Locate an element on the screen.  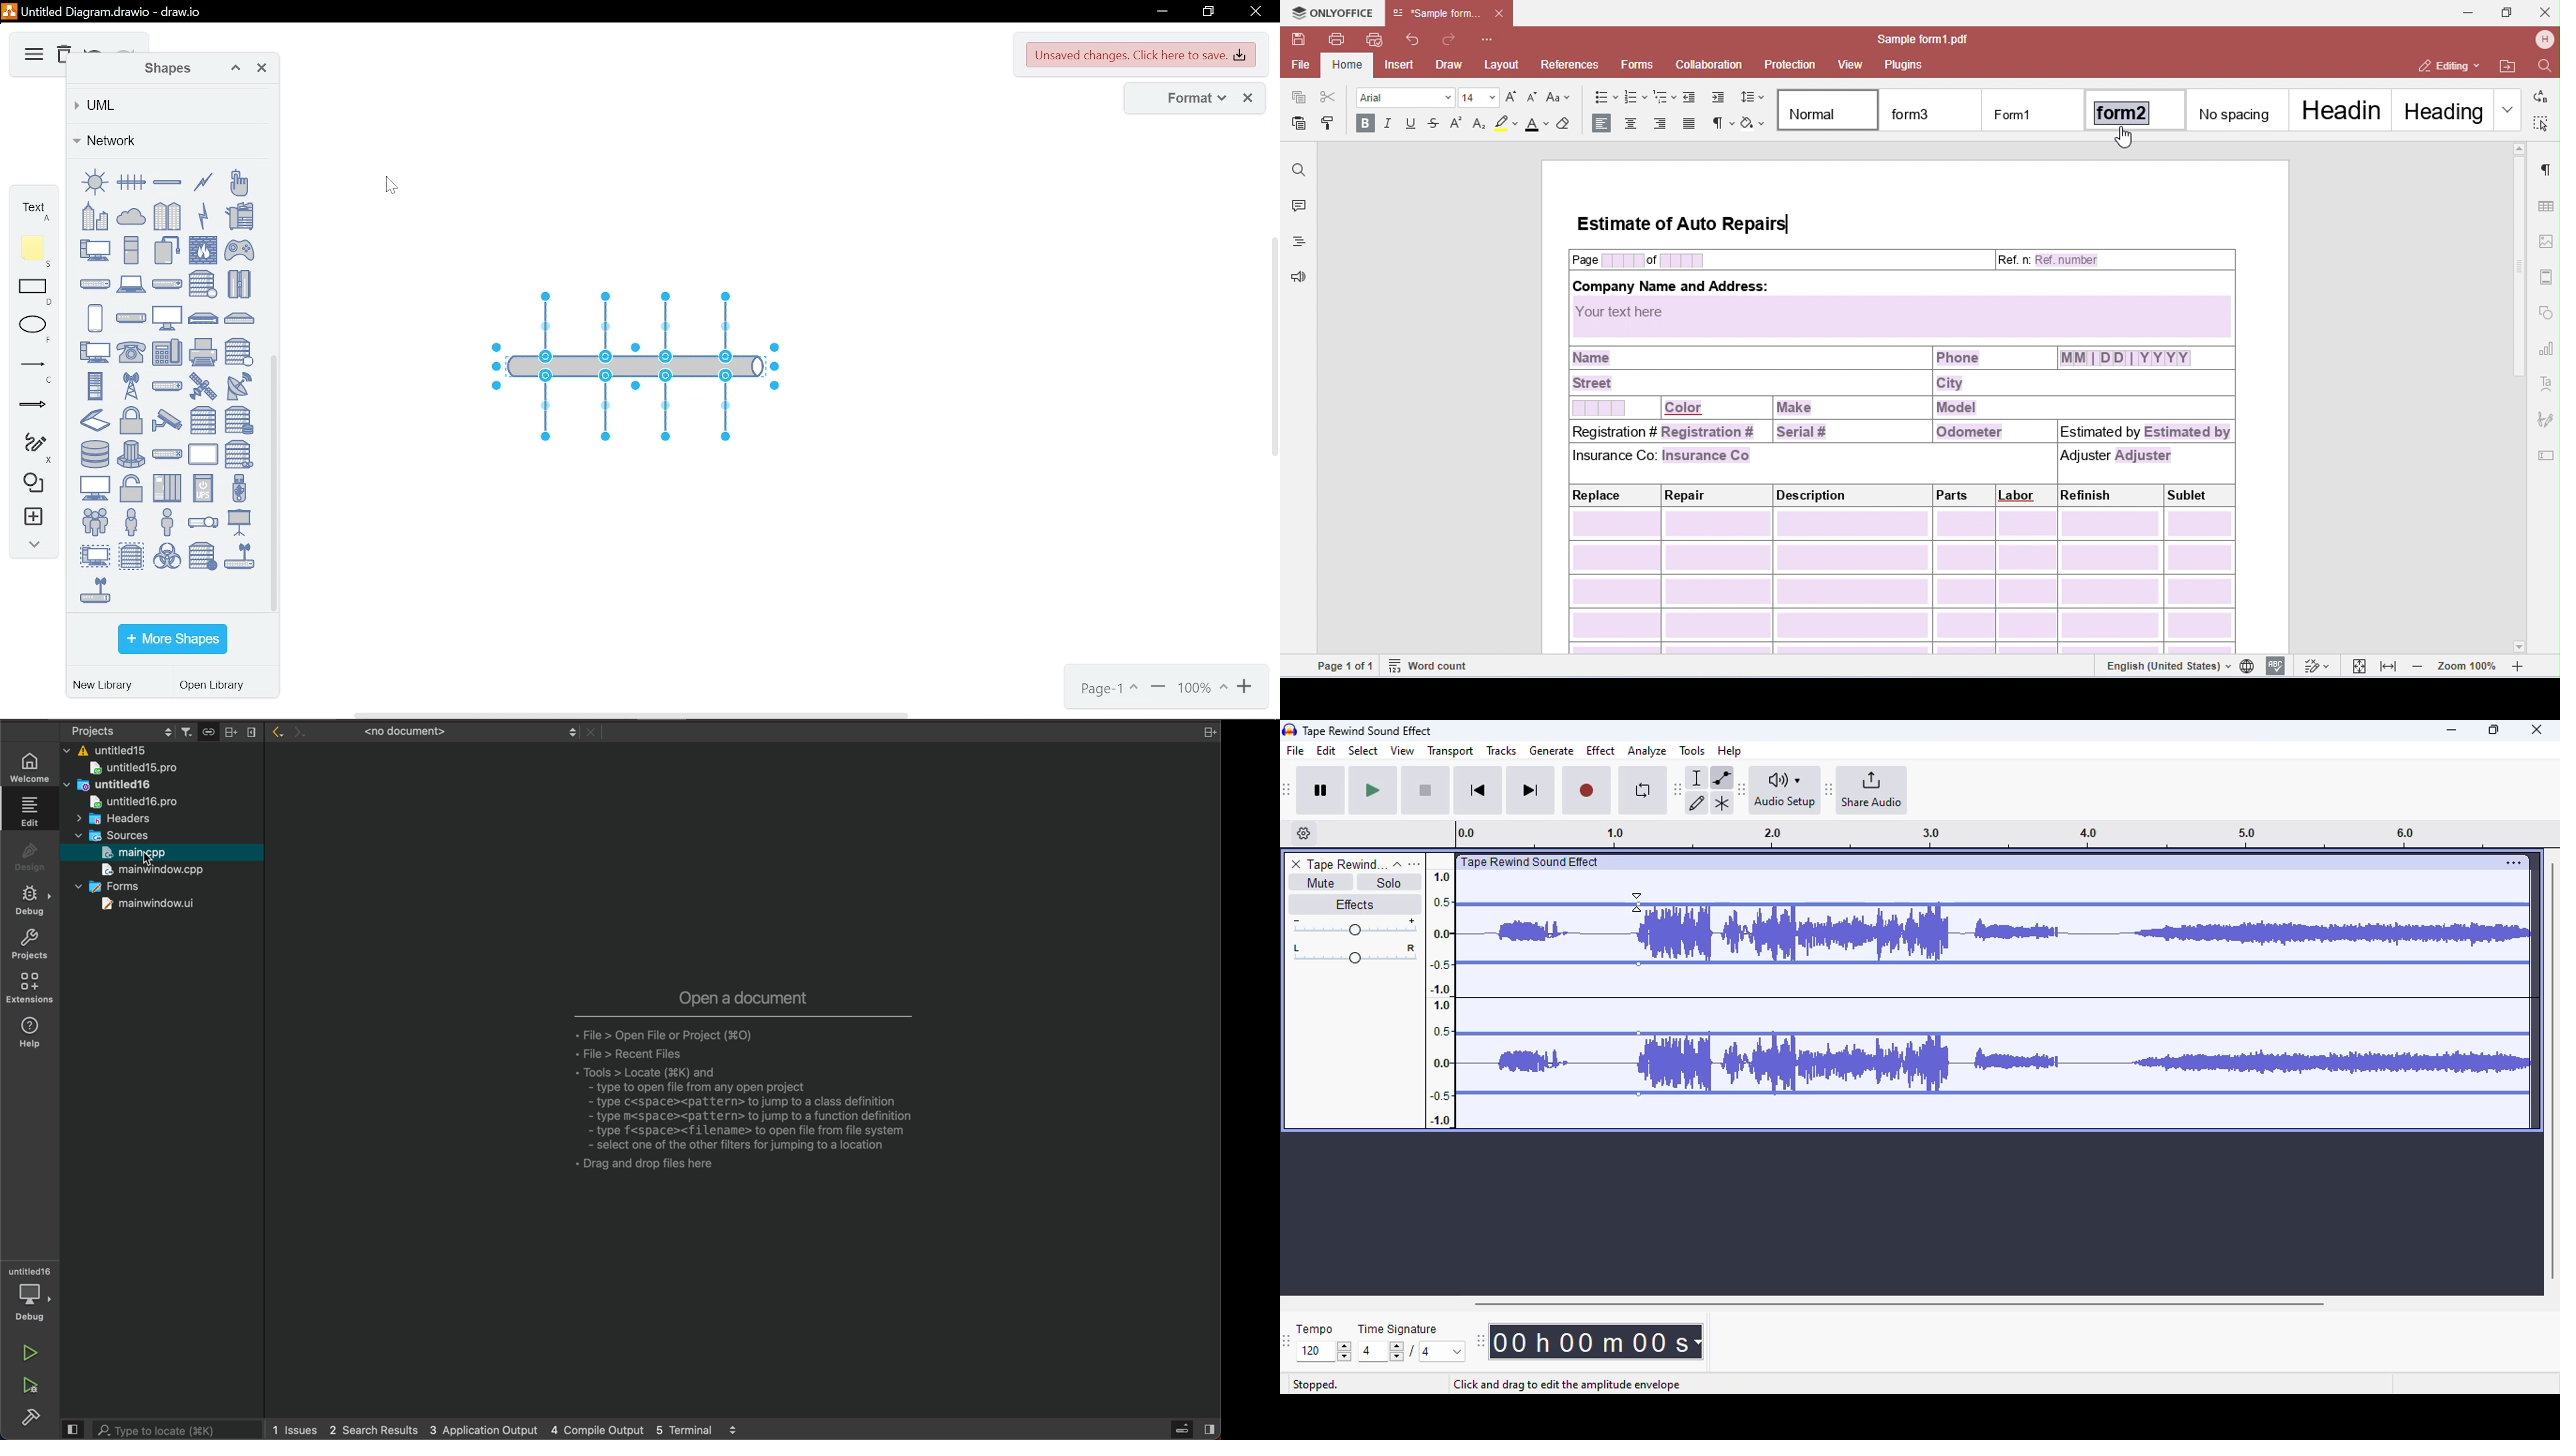
stopped is located at coordinates (1316, 1386).